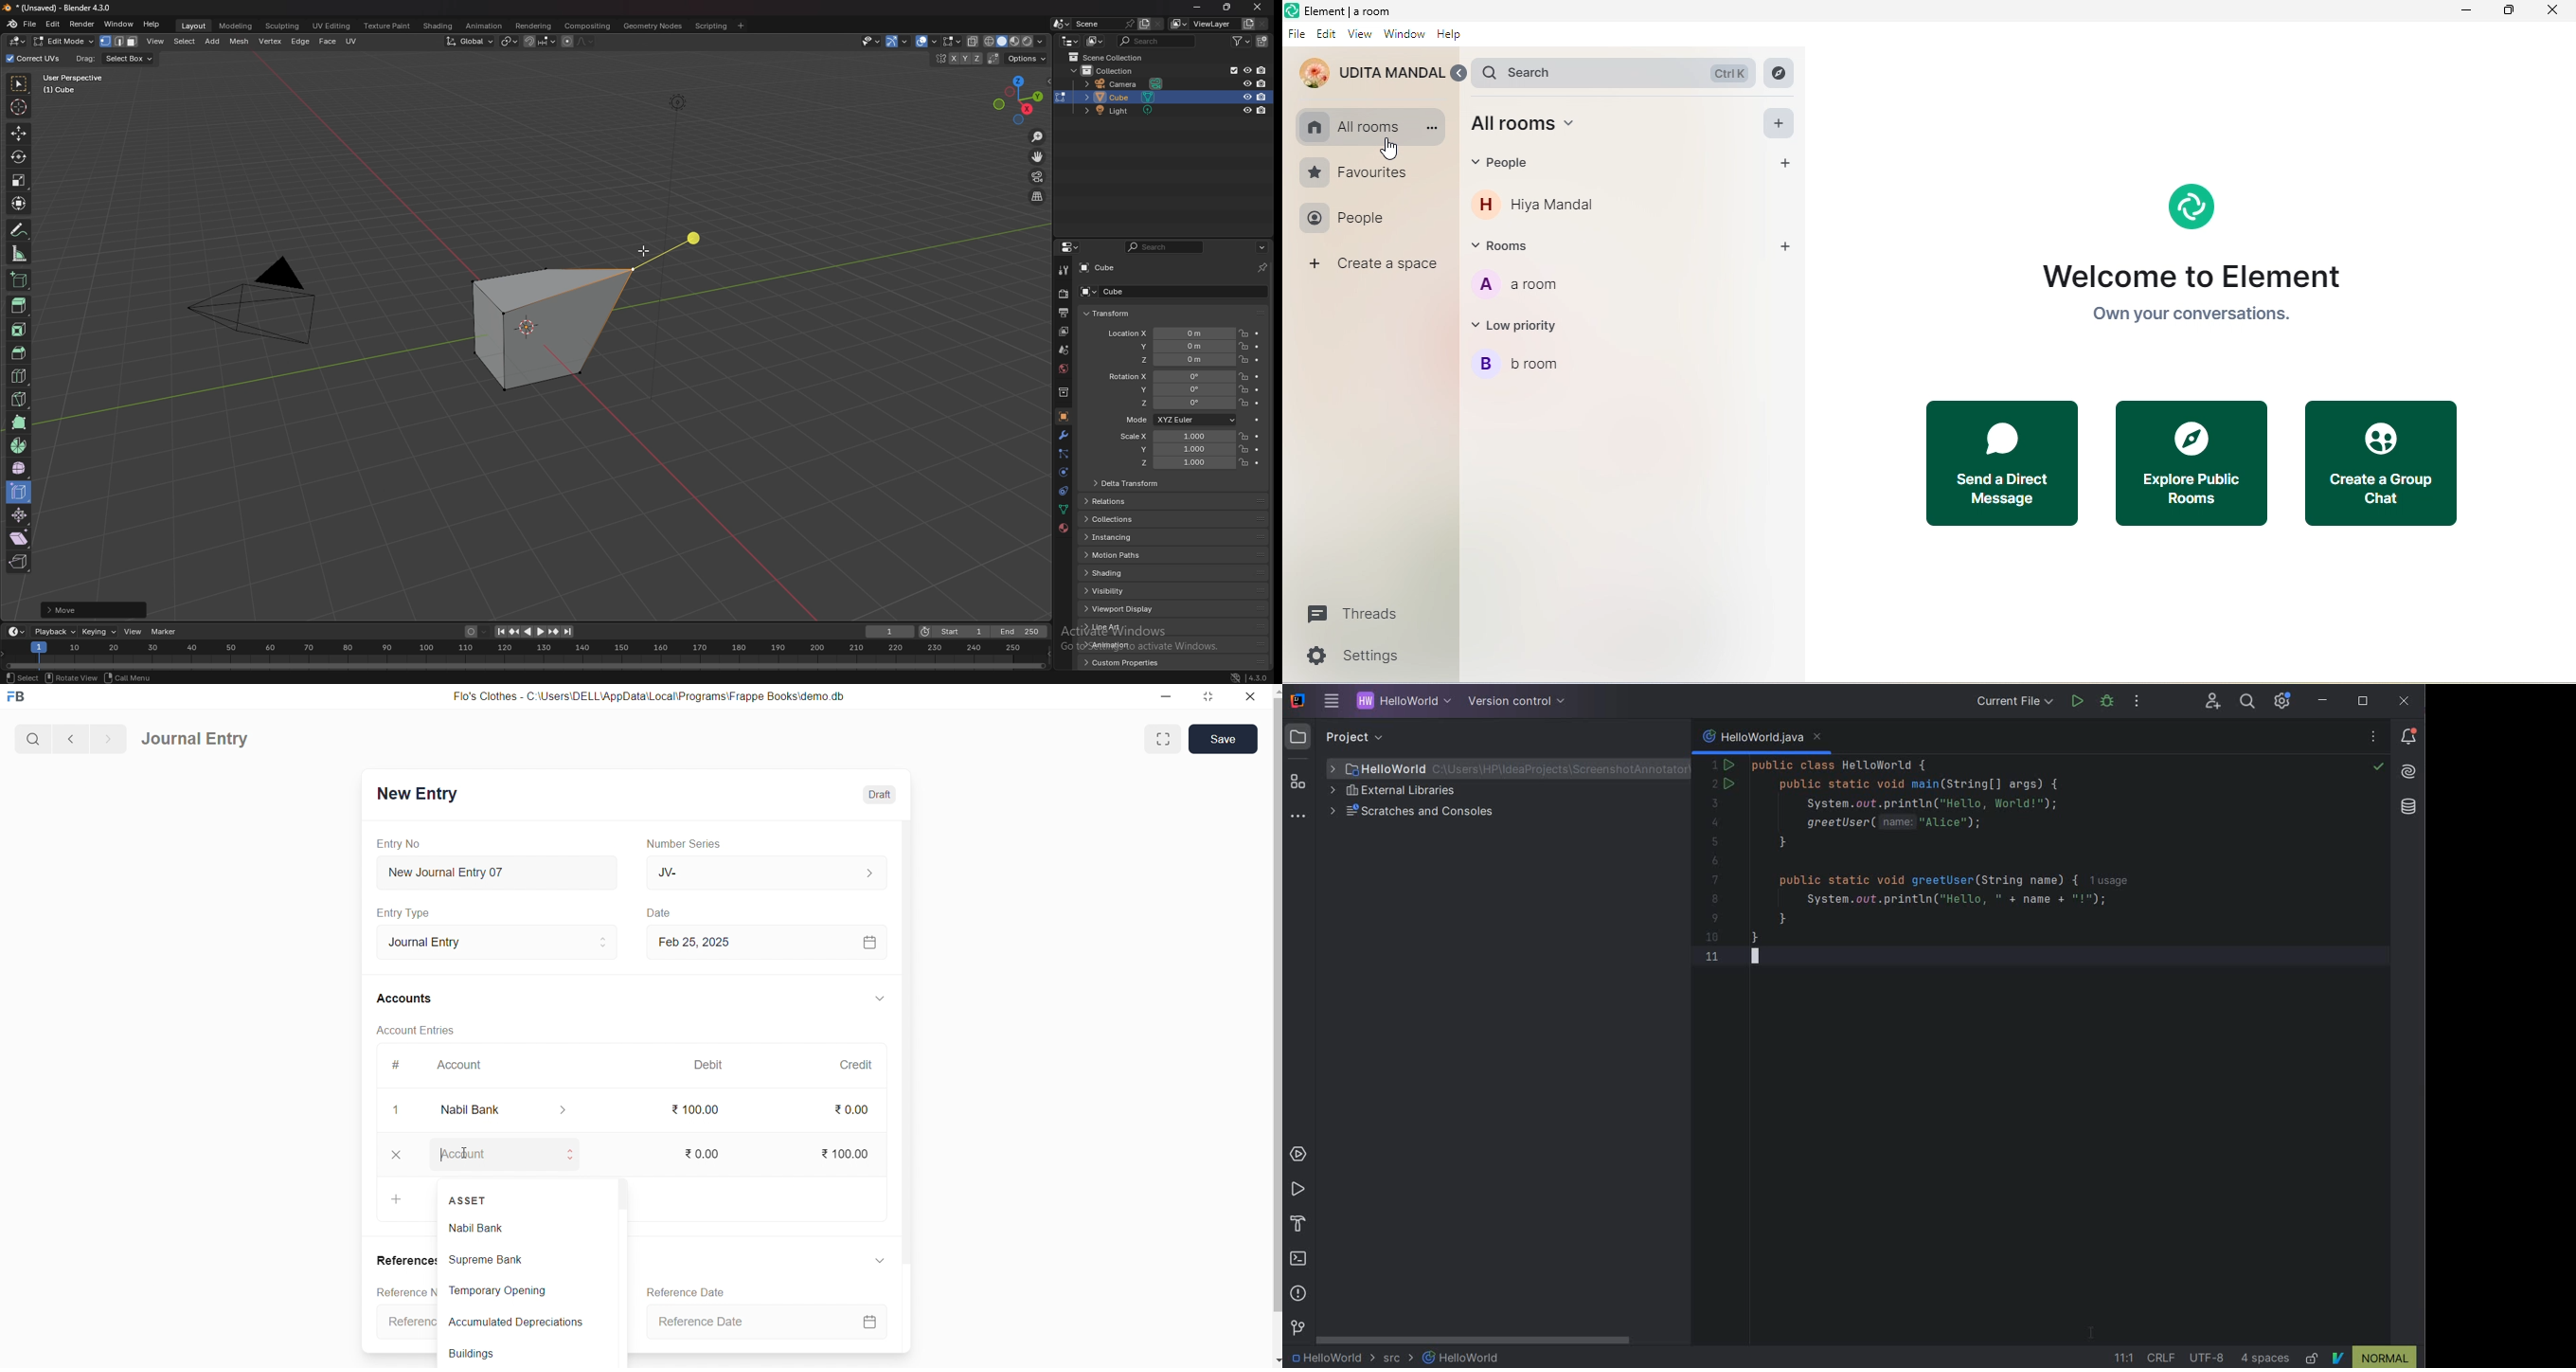 The image size is (2576, 1372). What do you see at coordinates (1179, 420) in the screenshot?
I see `mode` at bounding box center [1179, 420].